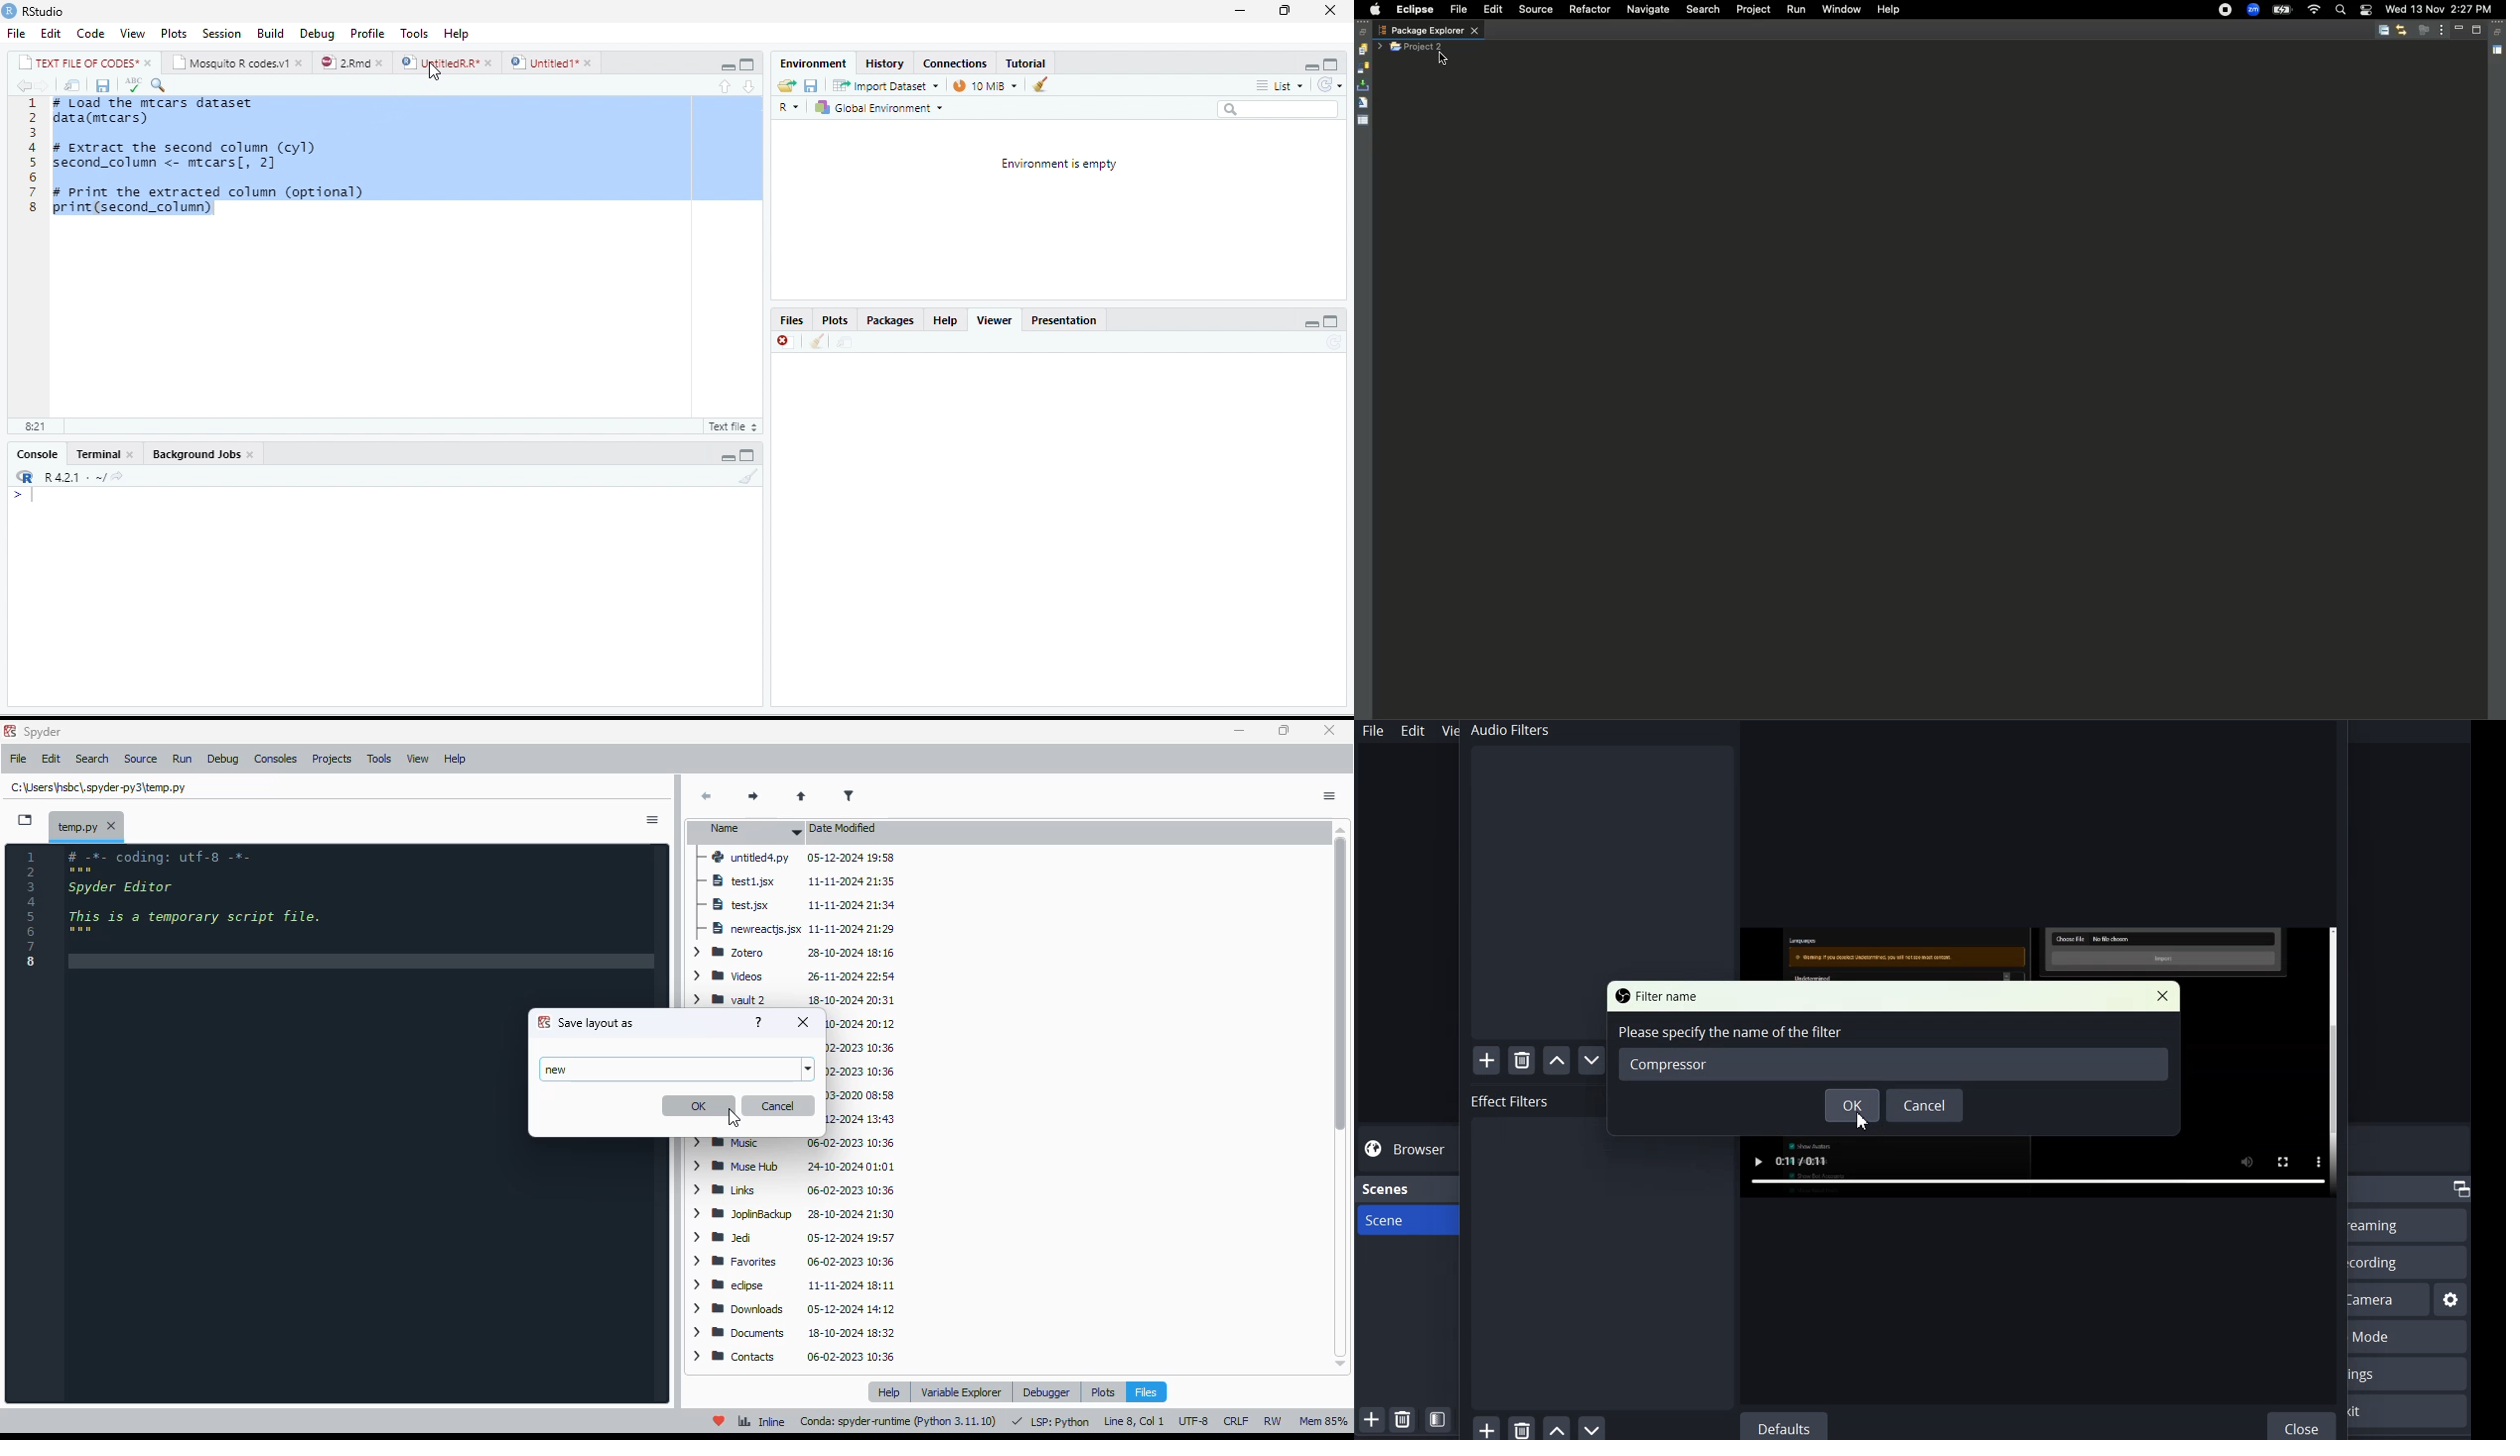 The width and height of the screenshot is (2520, 1456). Describe the element at coordinates (720, 1423) in the screenshot. I see `help spyder!` at that location.